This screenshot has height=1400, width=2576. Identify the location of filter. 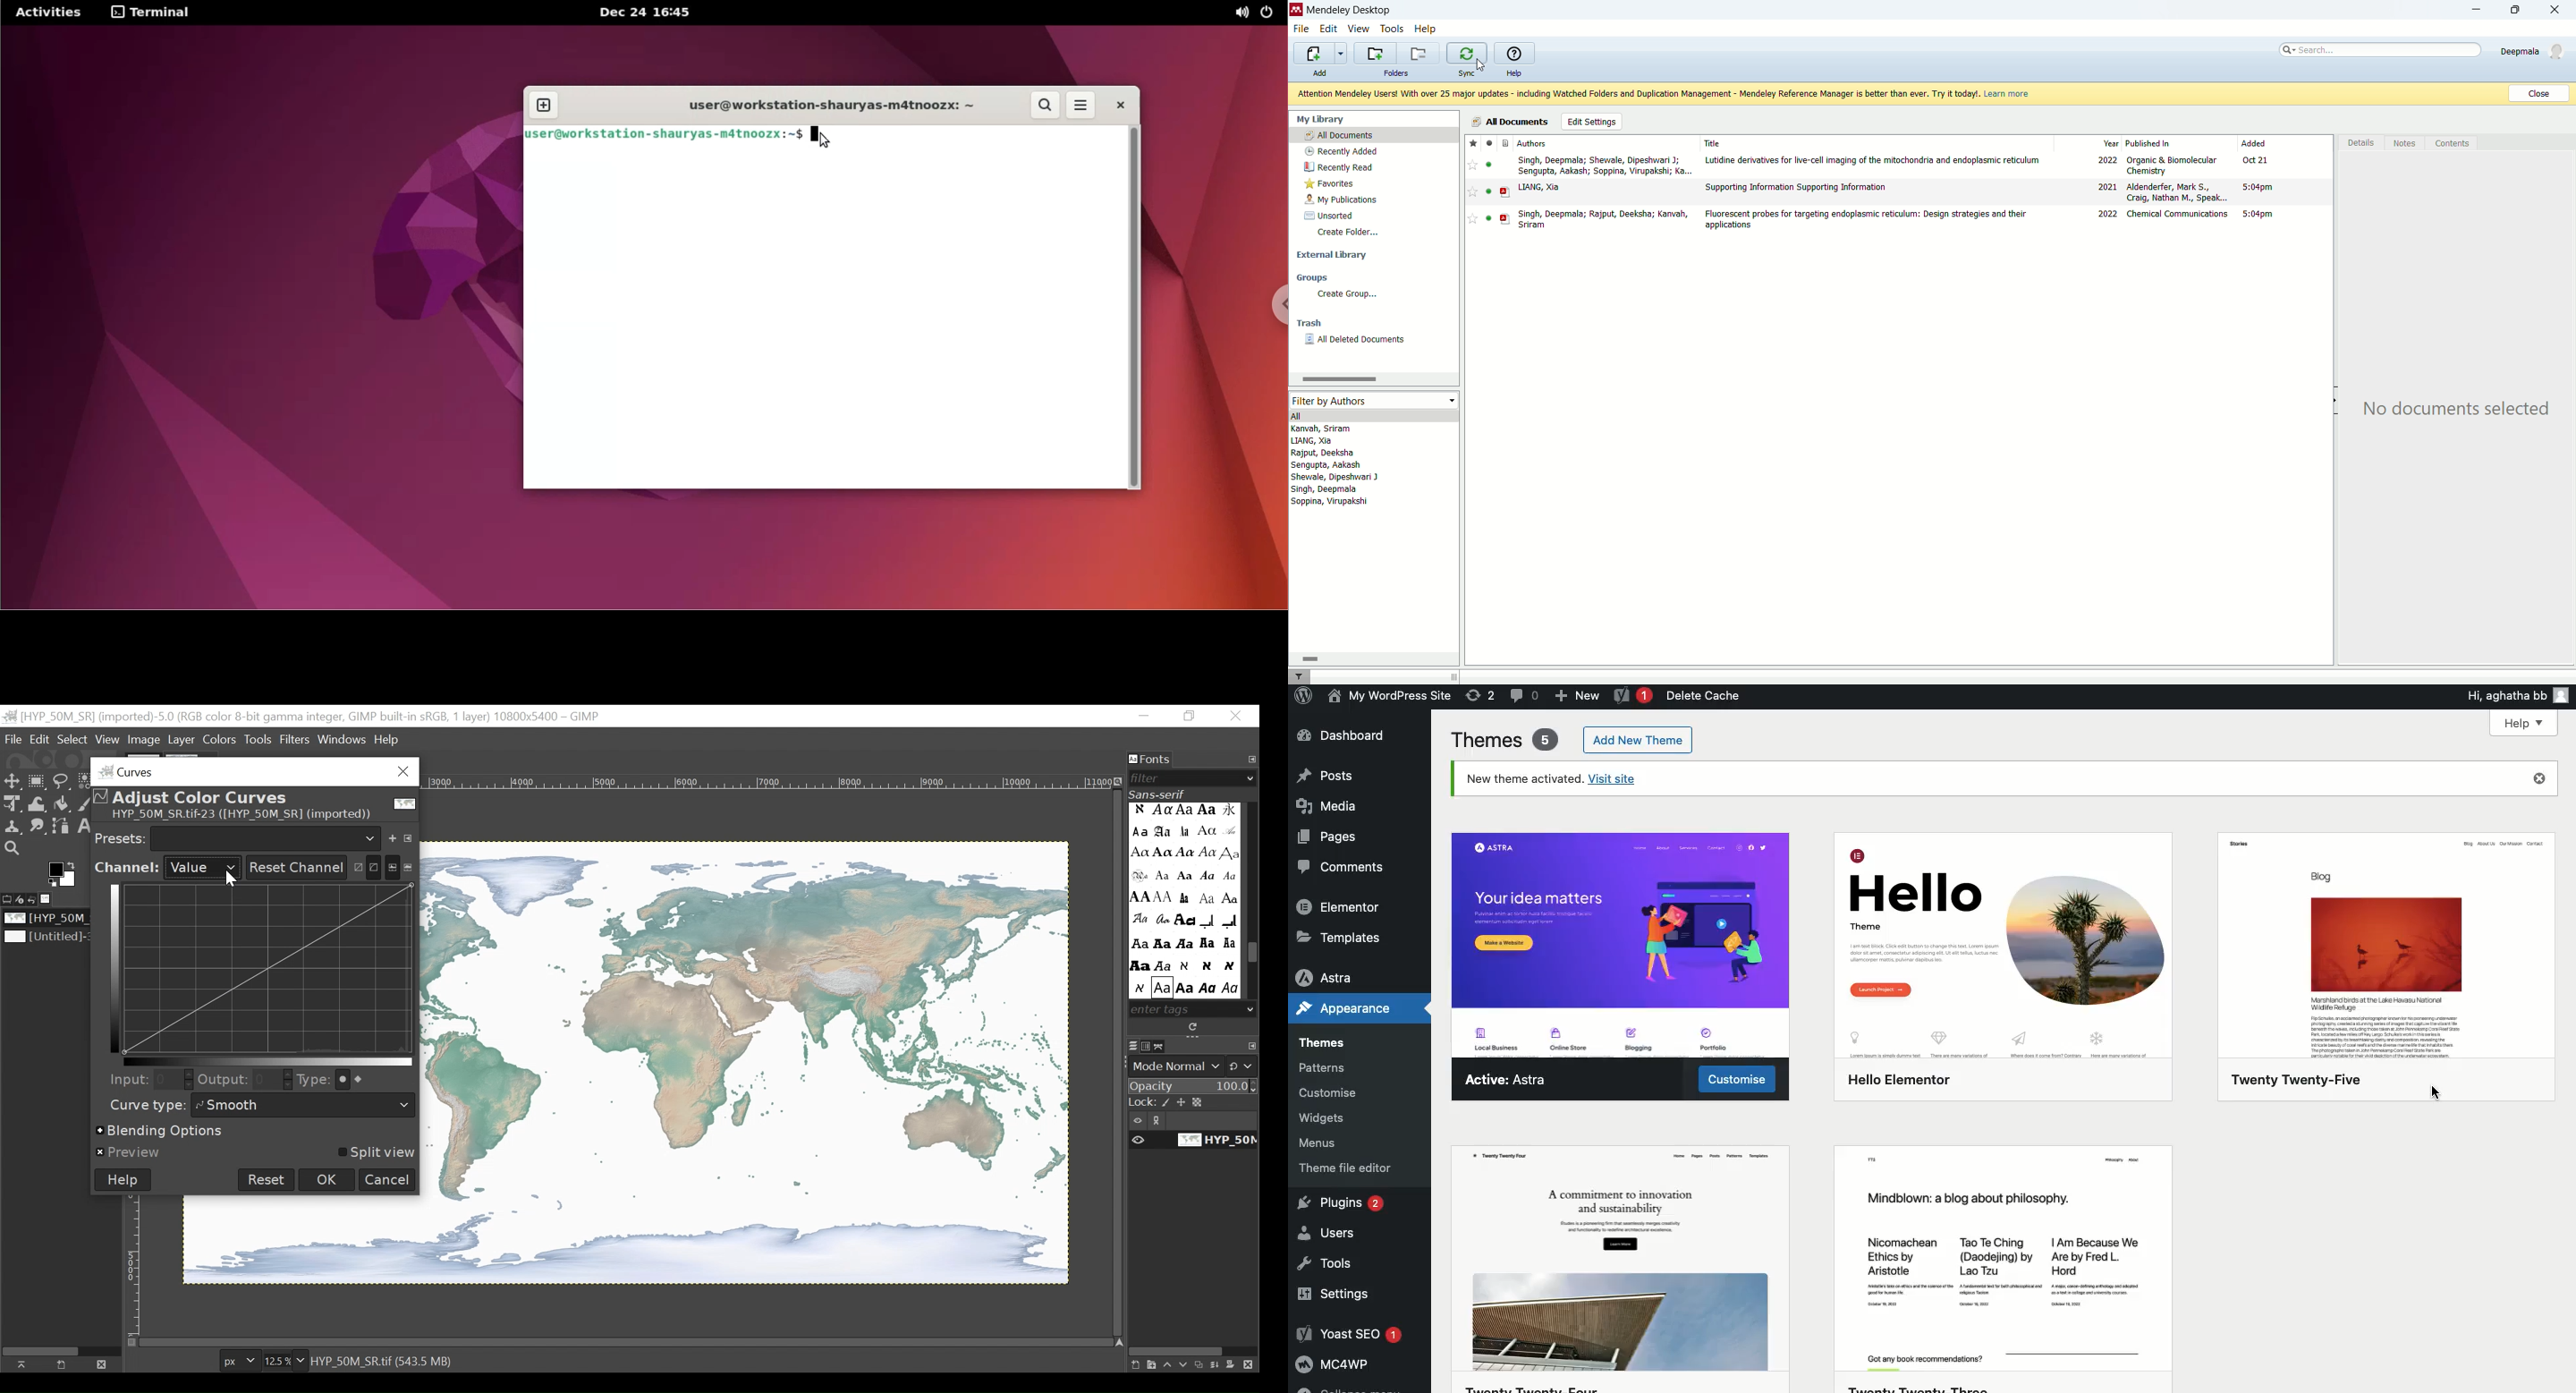
(1299, 676).